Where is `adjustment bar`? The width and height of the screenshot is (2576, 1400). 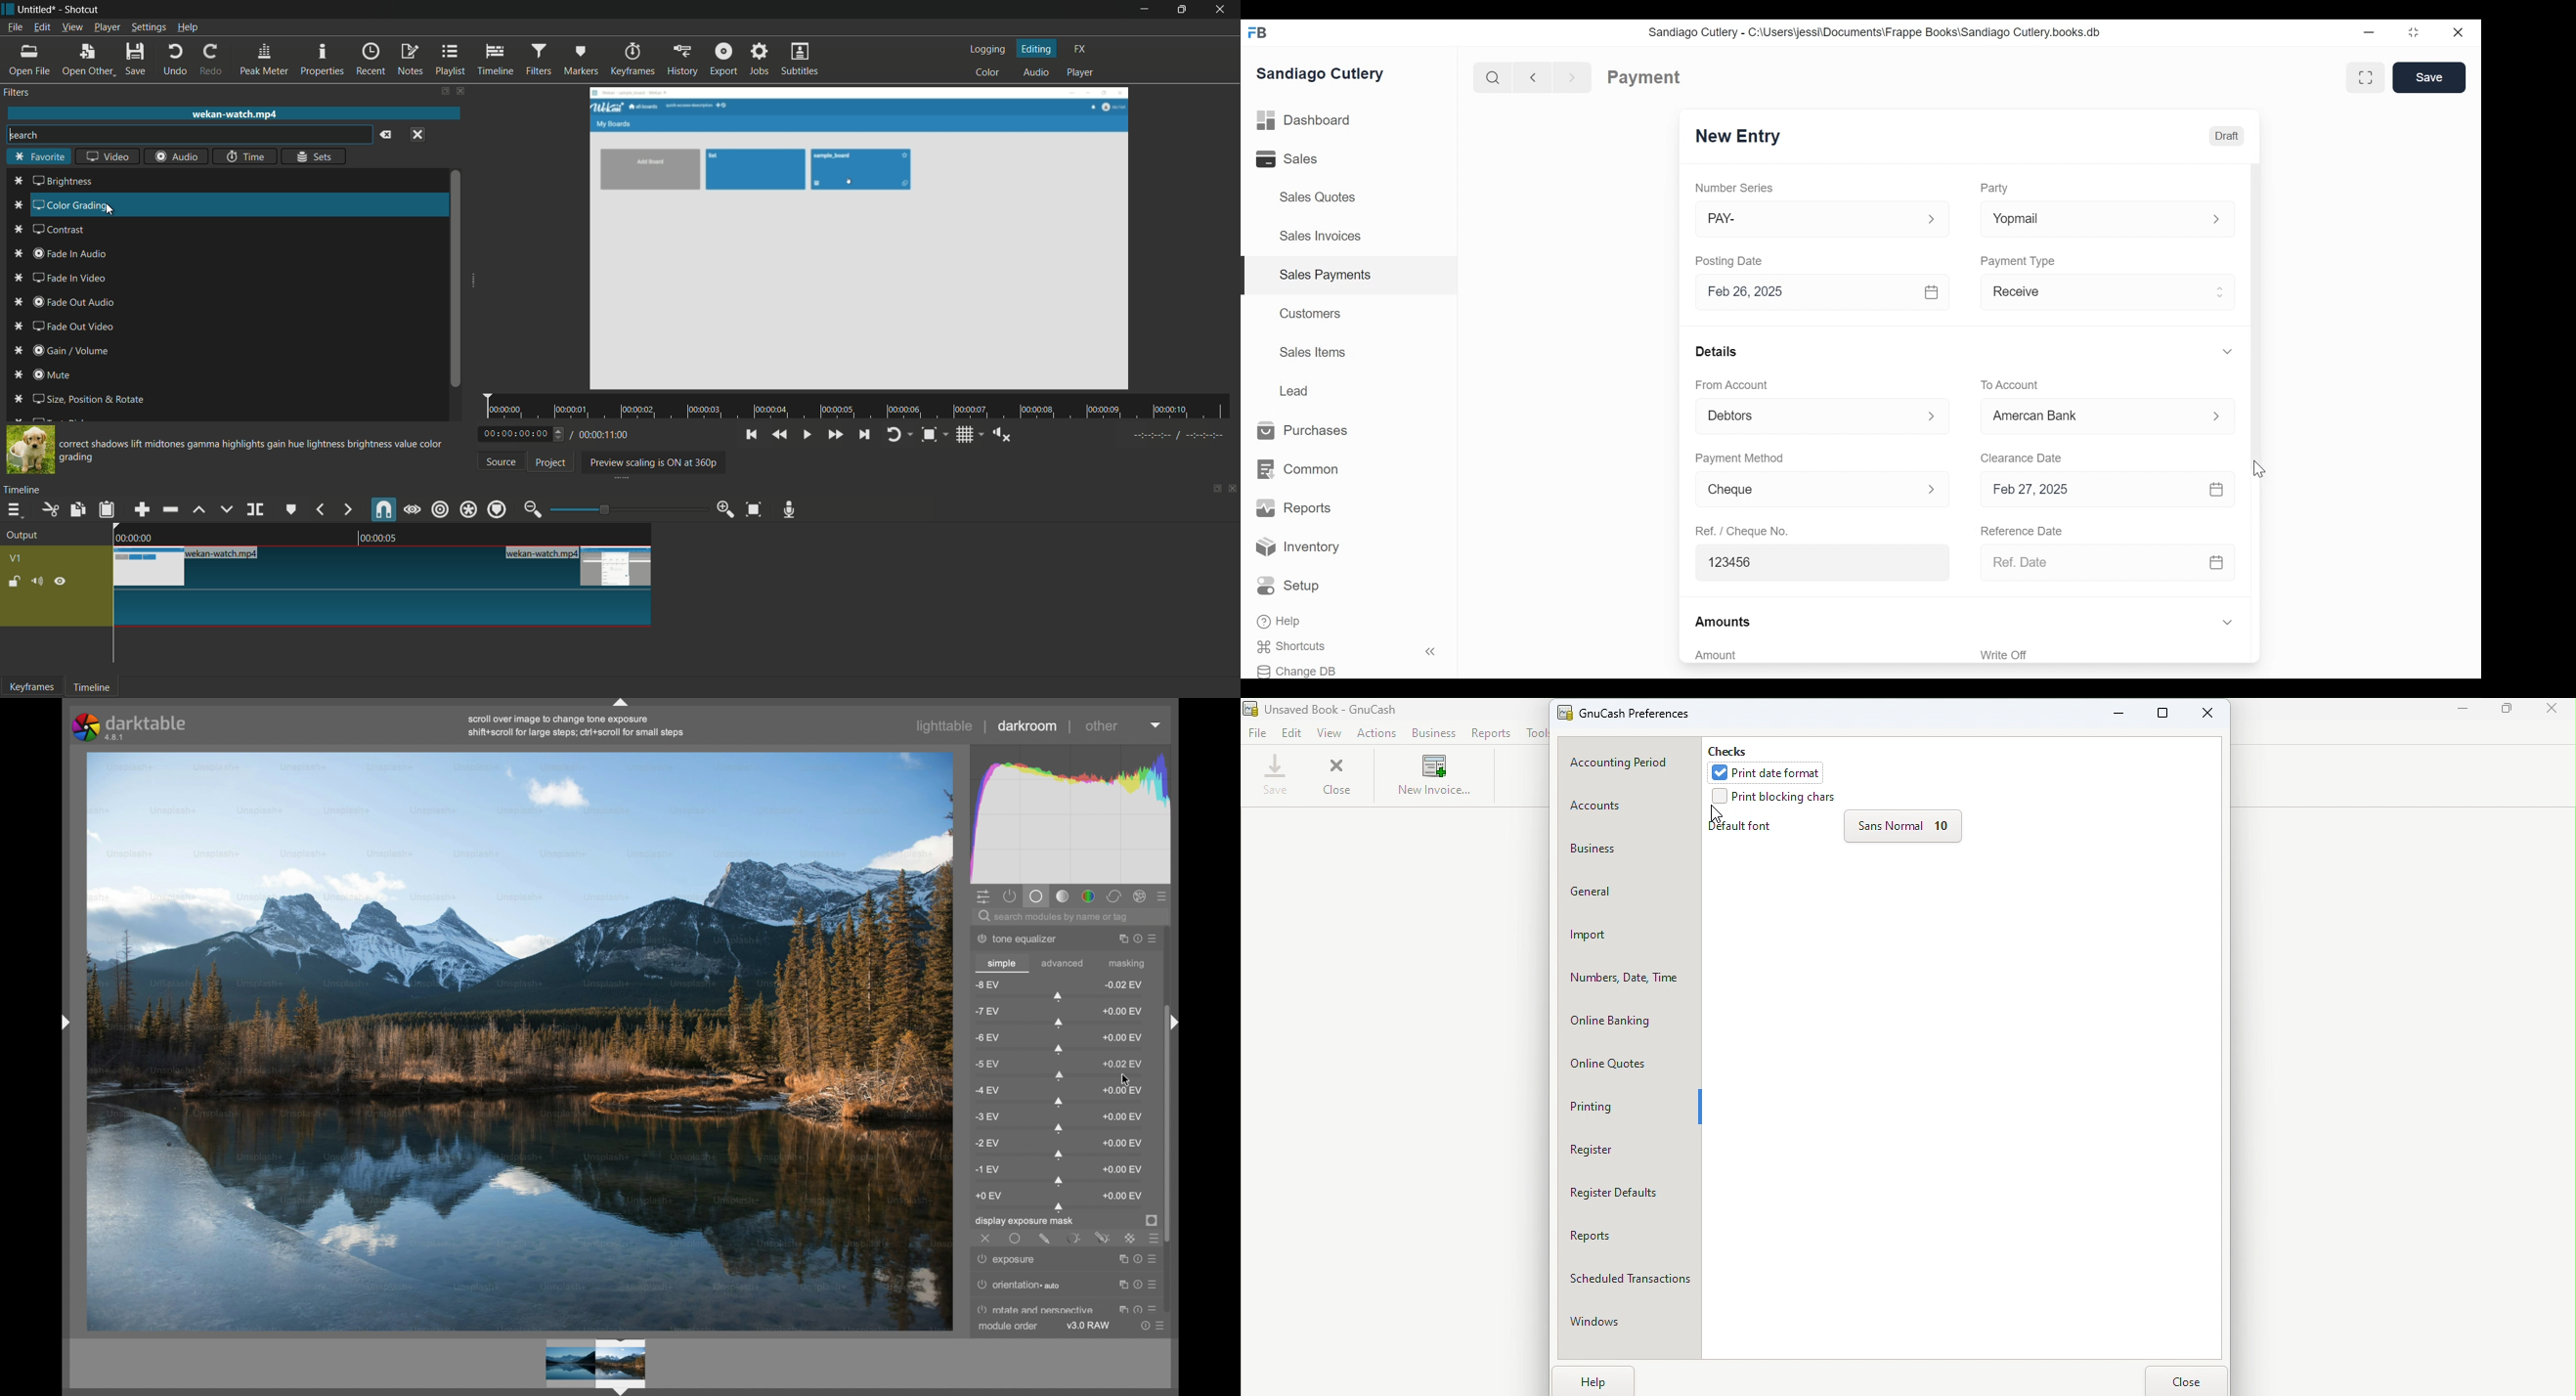
adjustment bar is located at coordinates (624, 509).